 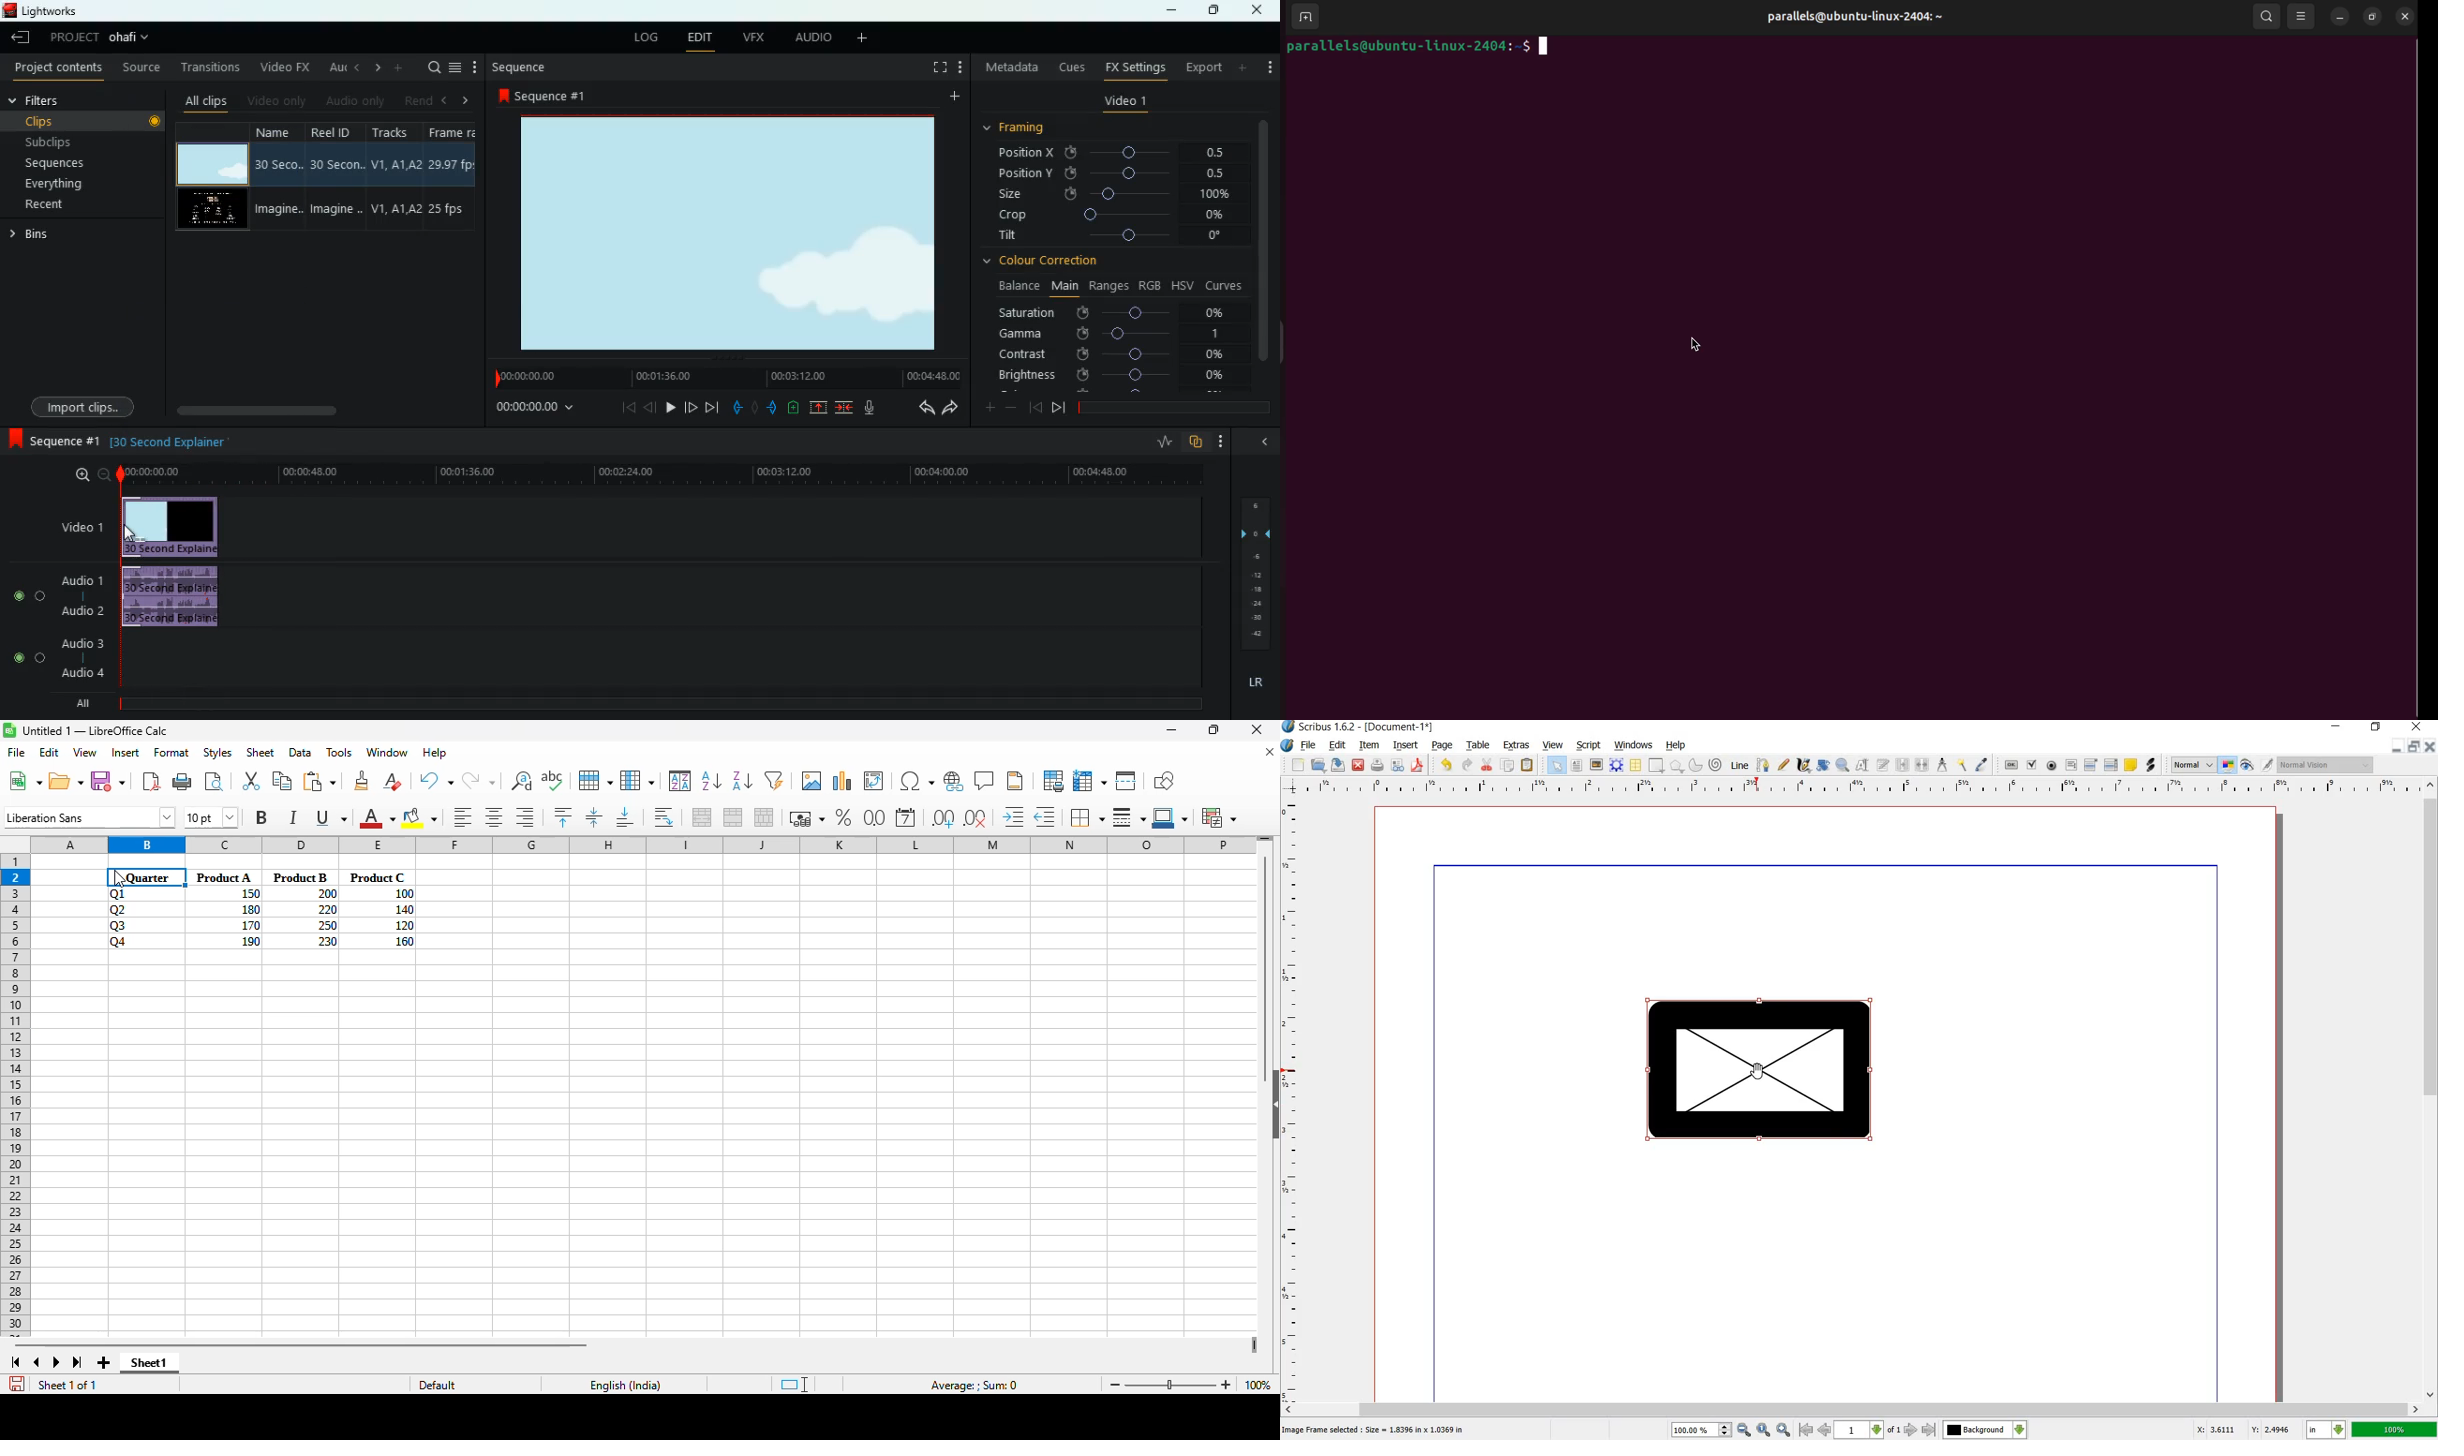 What do you see at coordinates (1739, 766) in the screenshot?
I see `line` at bounding box center [1739, 766].